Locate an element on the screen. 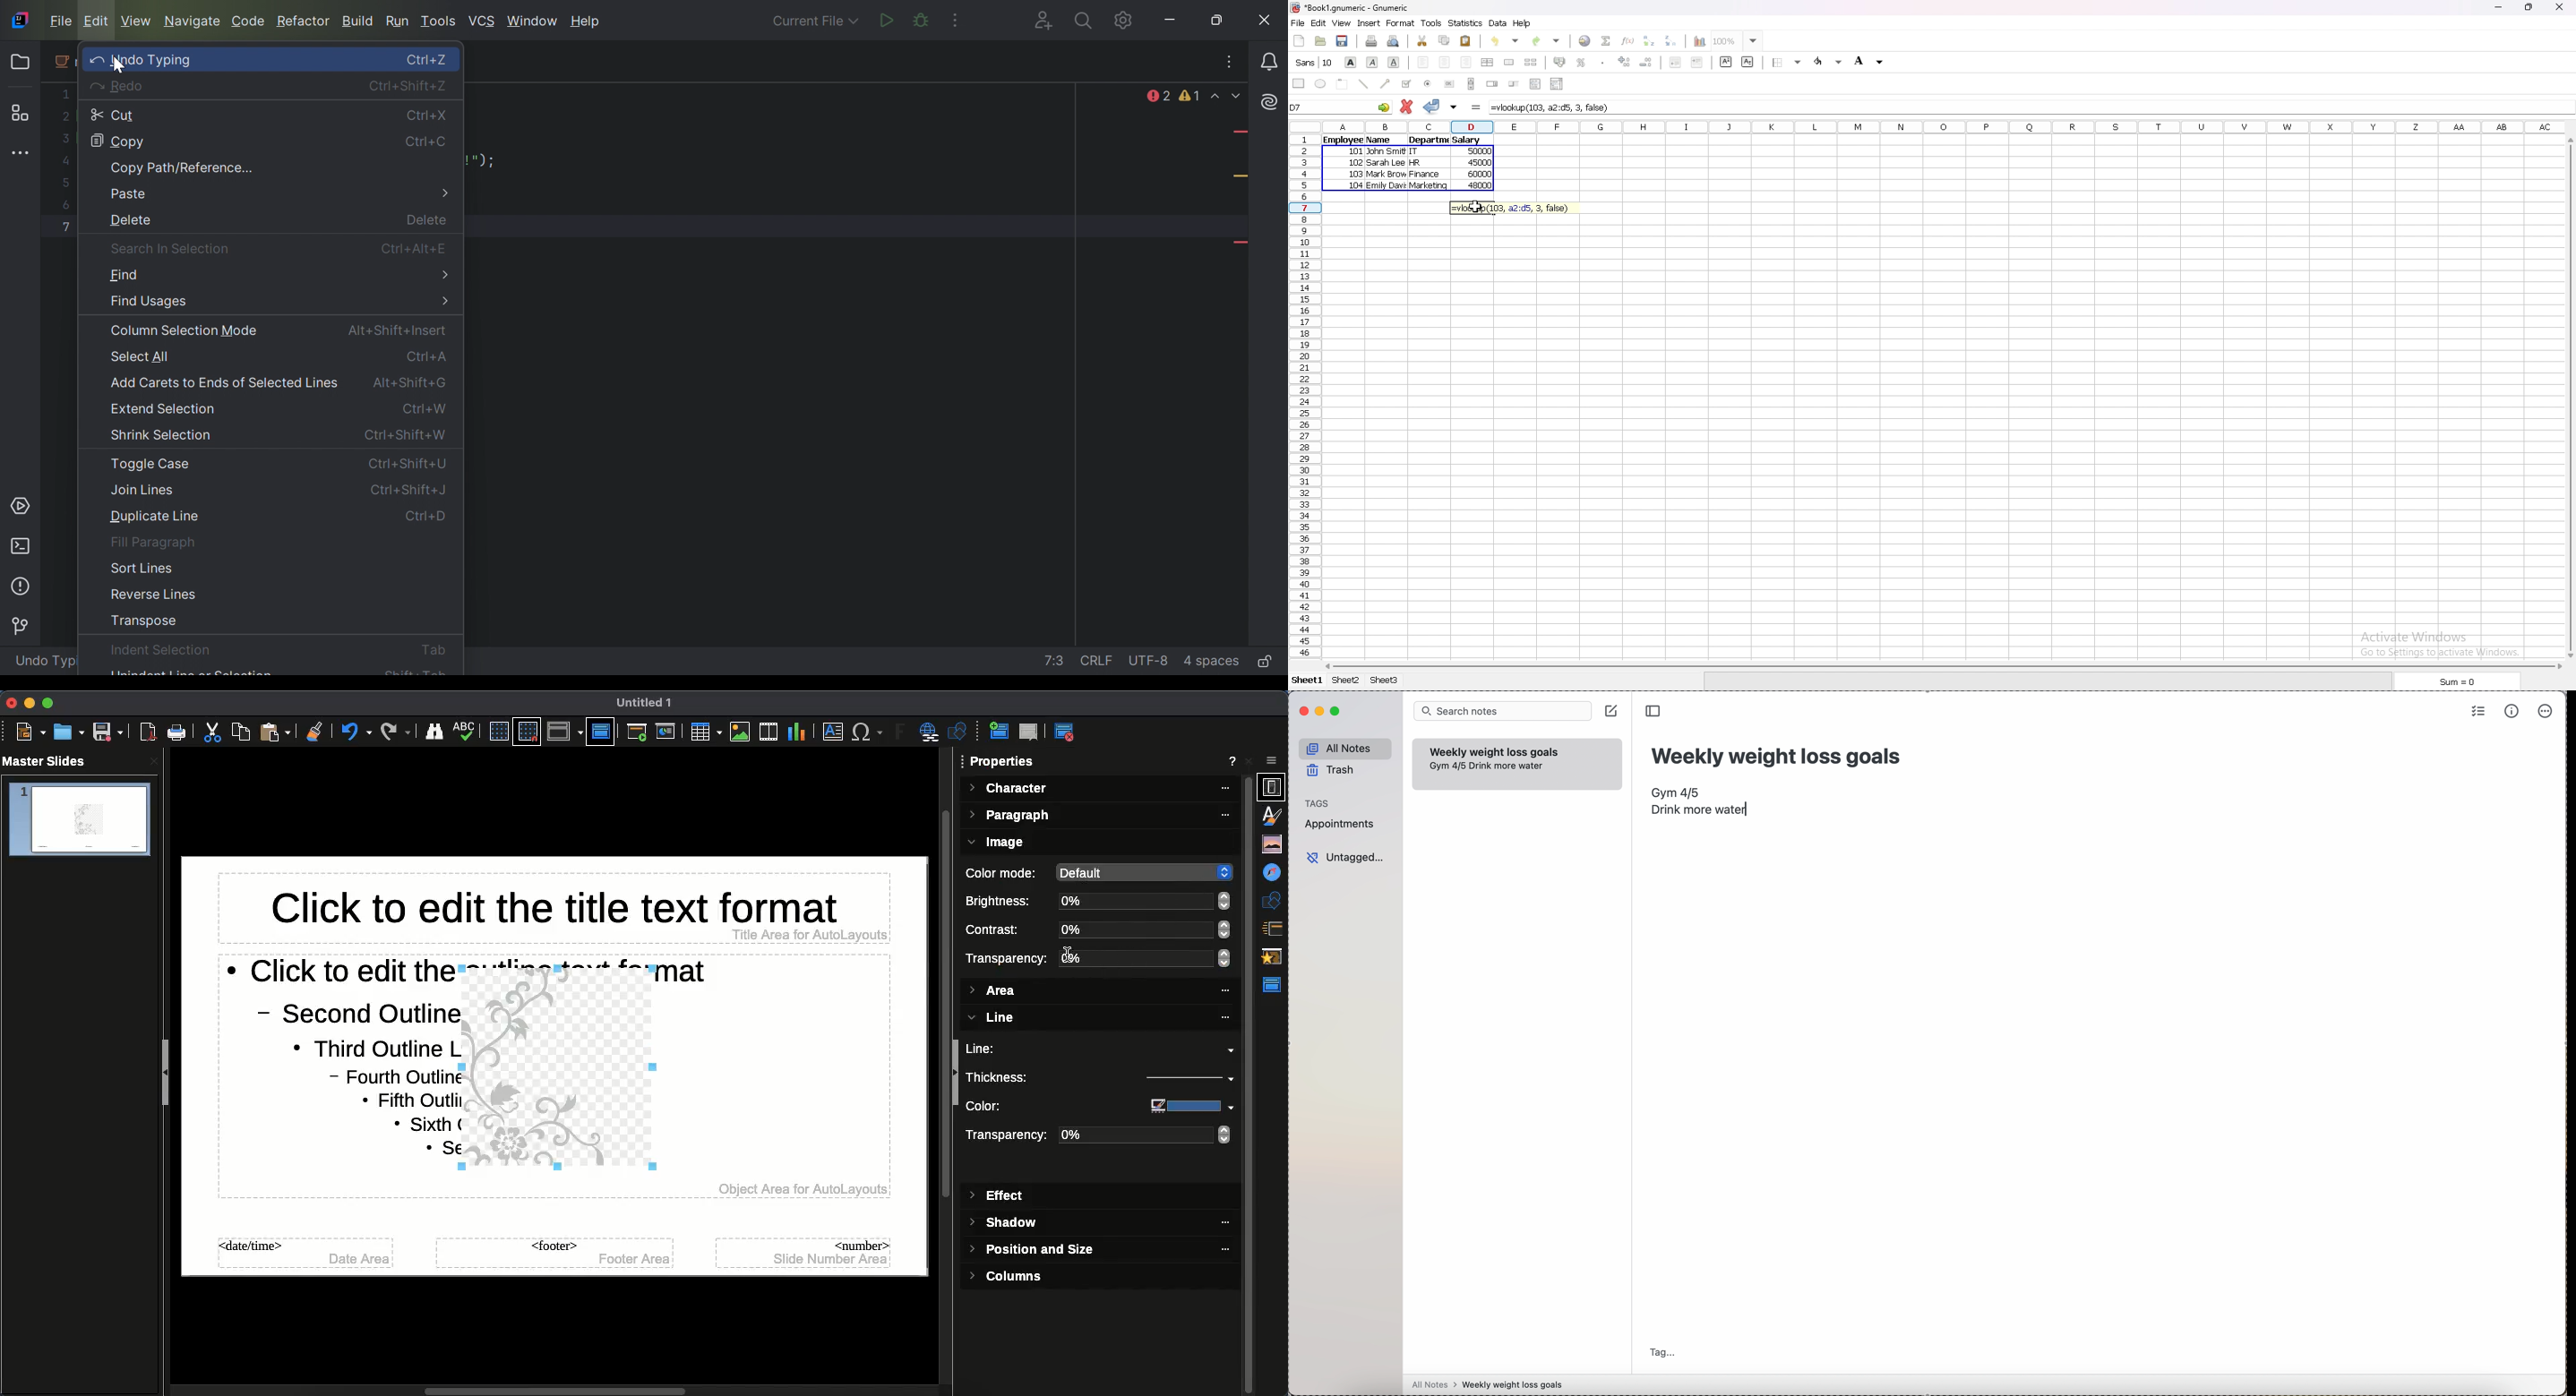  45000 is located at coordinates (1482, 165).